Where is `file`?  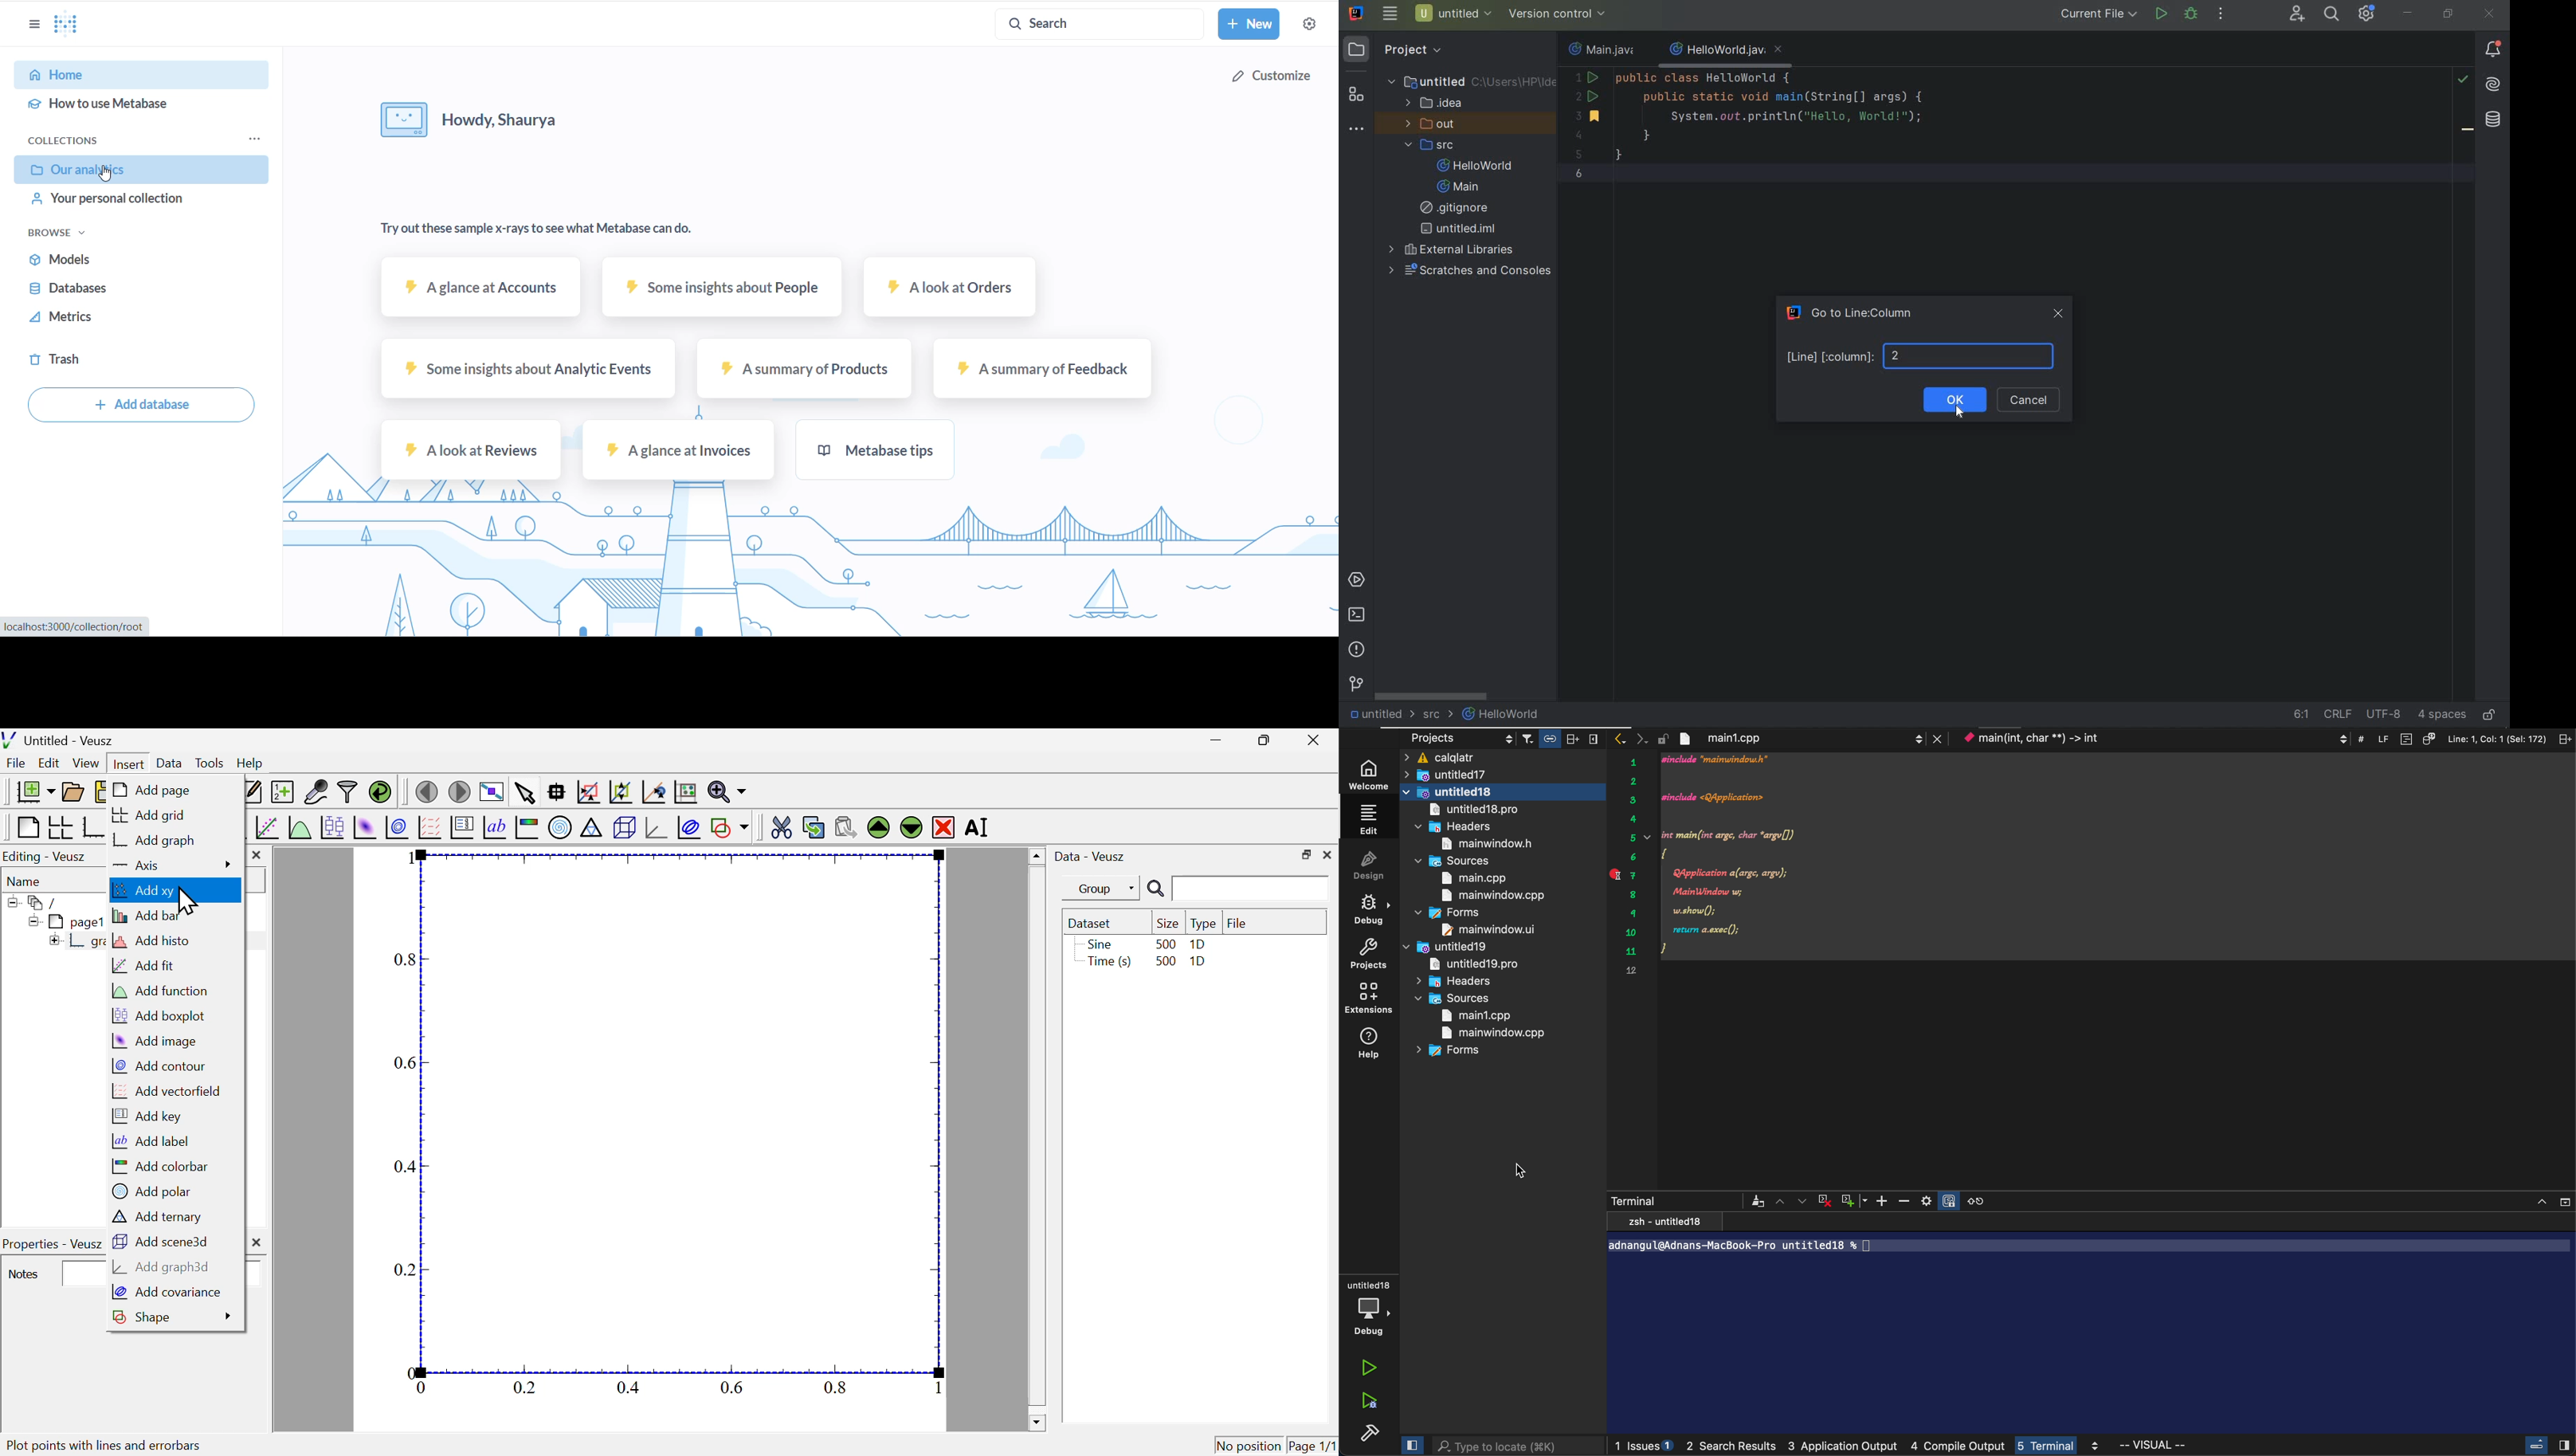 file is located at coordinates (17, 765).